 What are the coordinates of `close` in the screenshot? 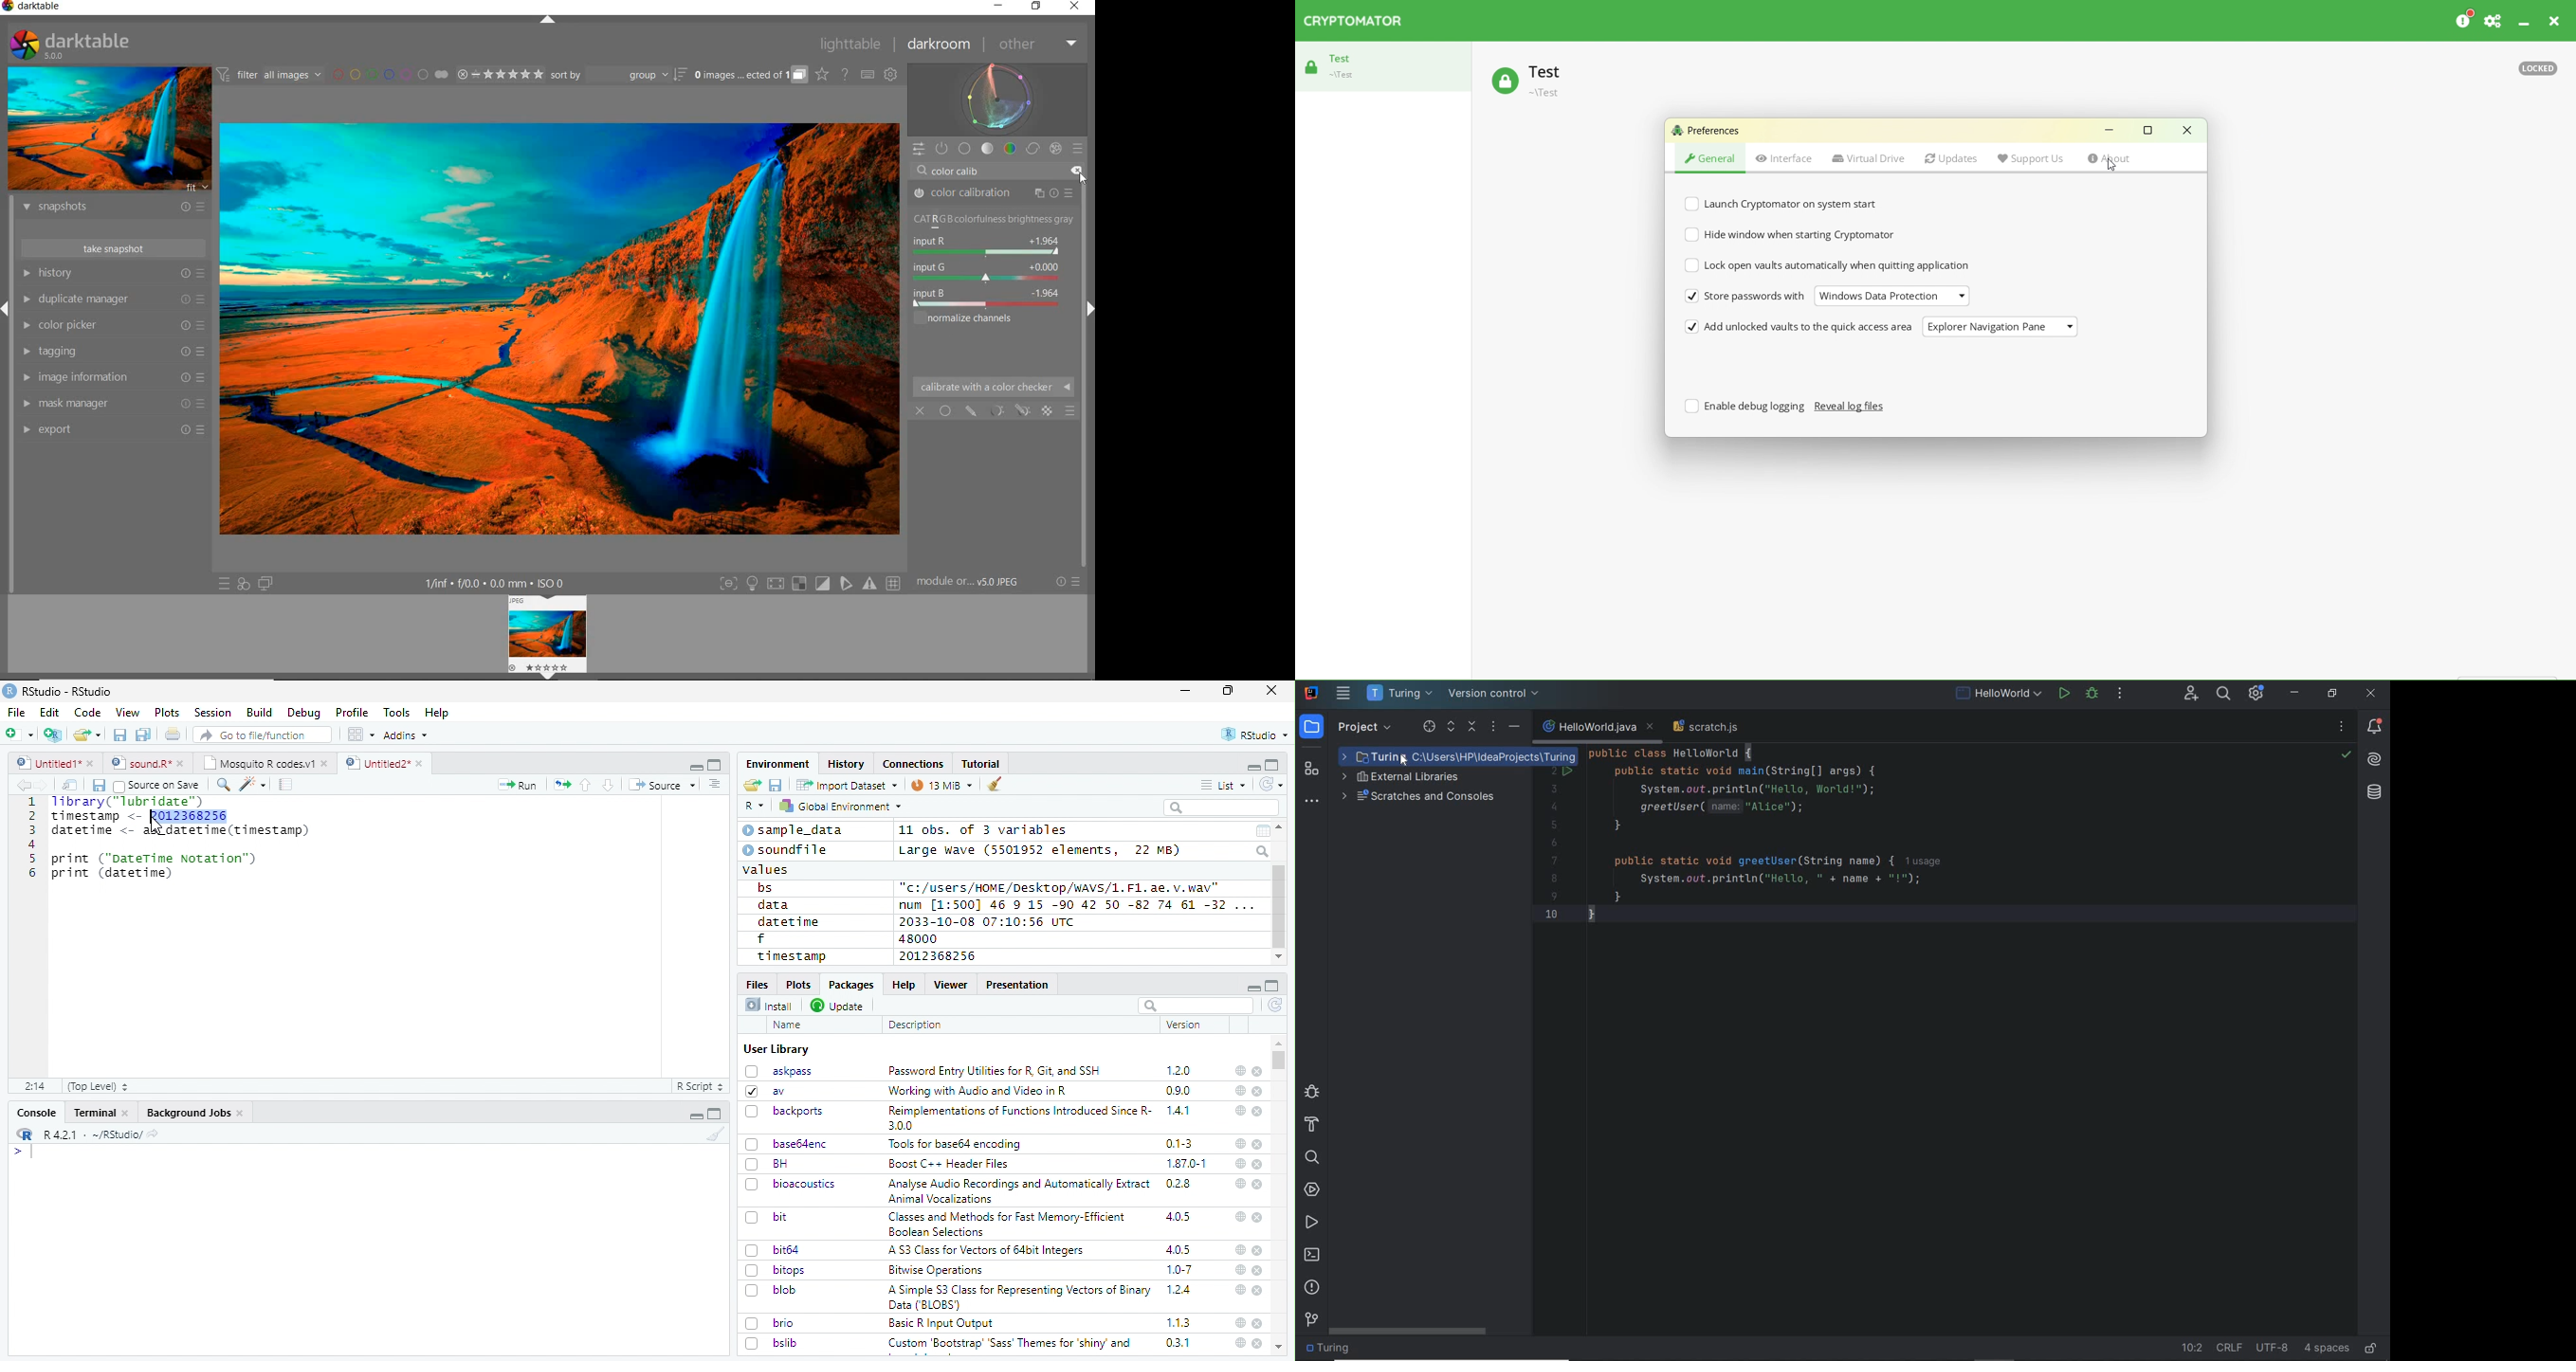 It's located at (1258, 1271).